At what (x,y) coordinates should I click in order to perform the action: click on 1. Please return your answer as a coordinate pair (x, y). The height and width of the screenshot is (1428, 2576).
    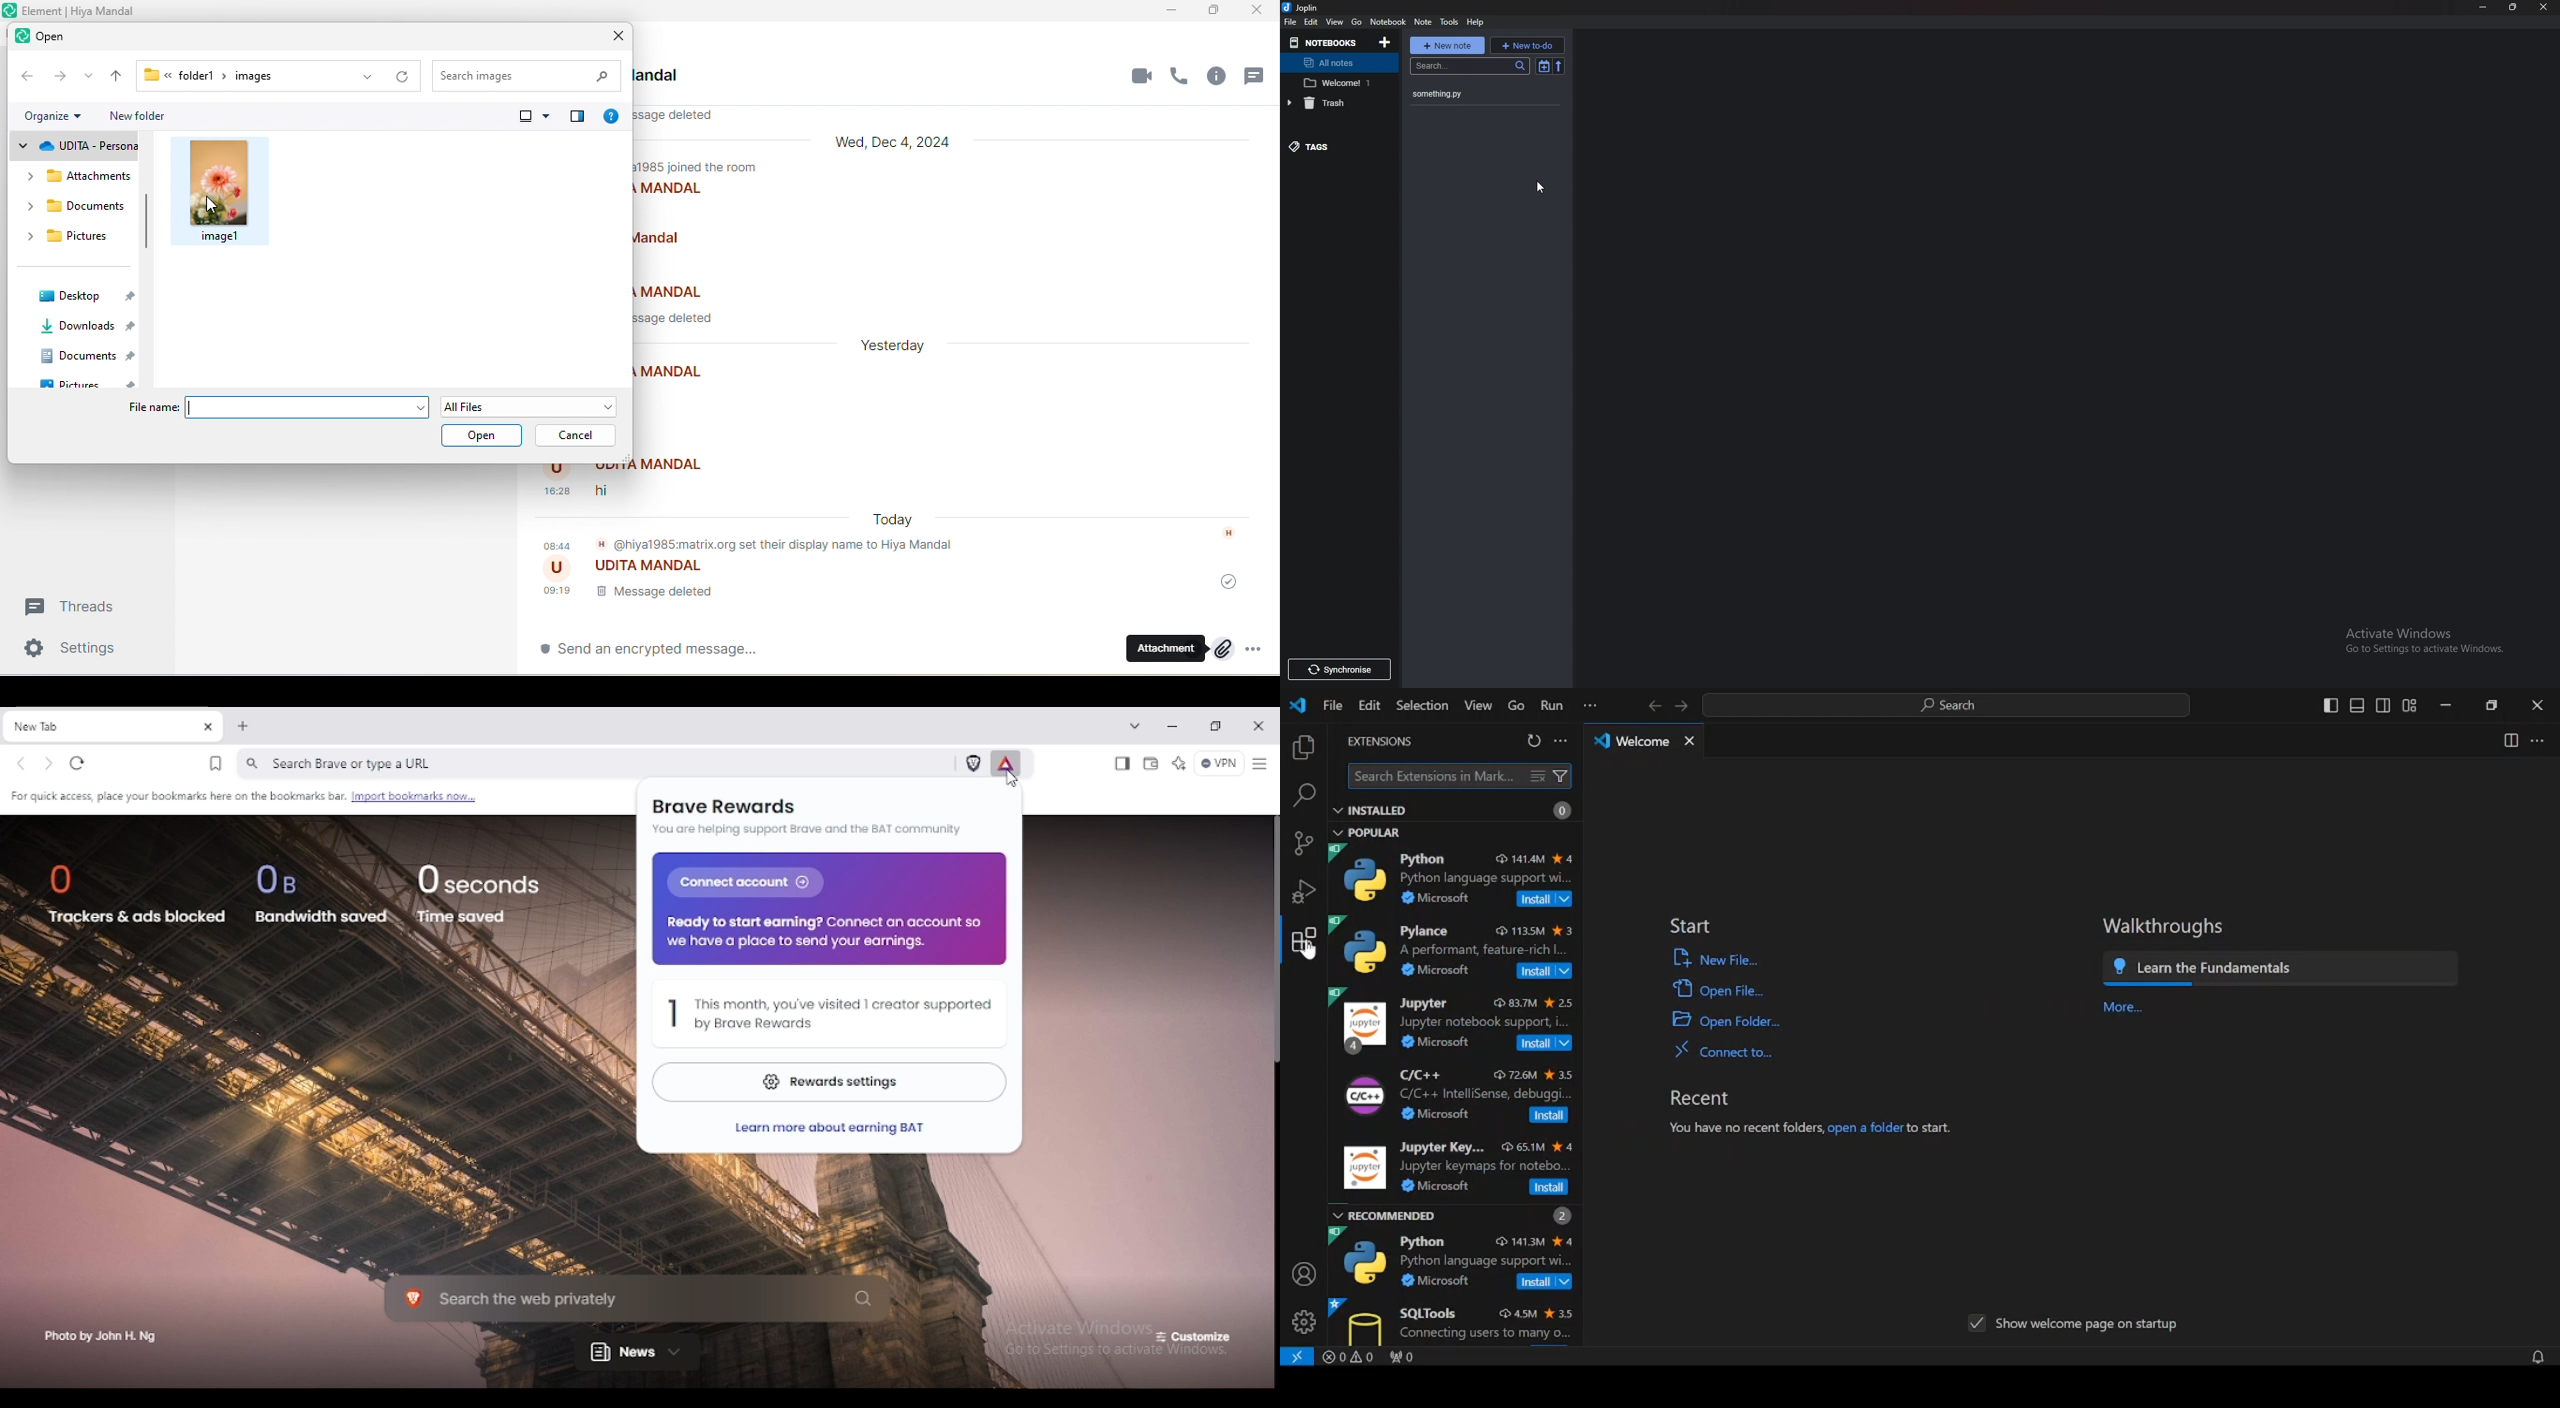
    Looking at the image, I should click on (675, 1014).